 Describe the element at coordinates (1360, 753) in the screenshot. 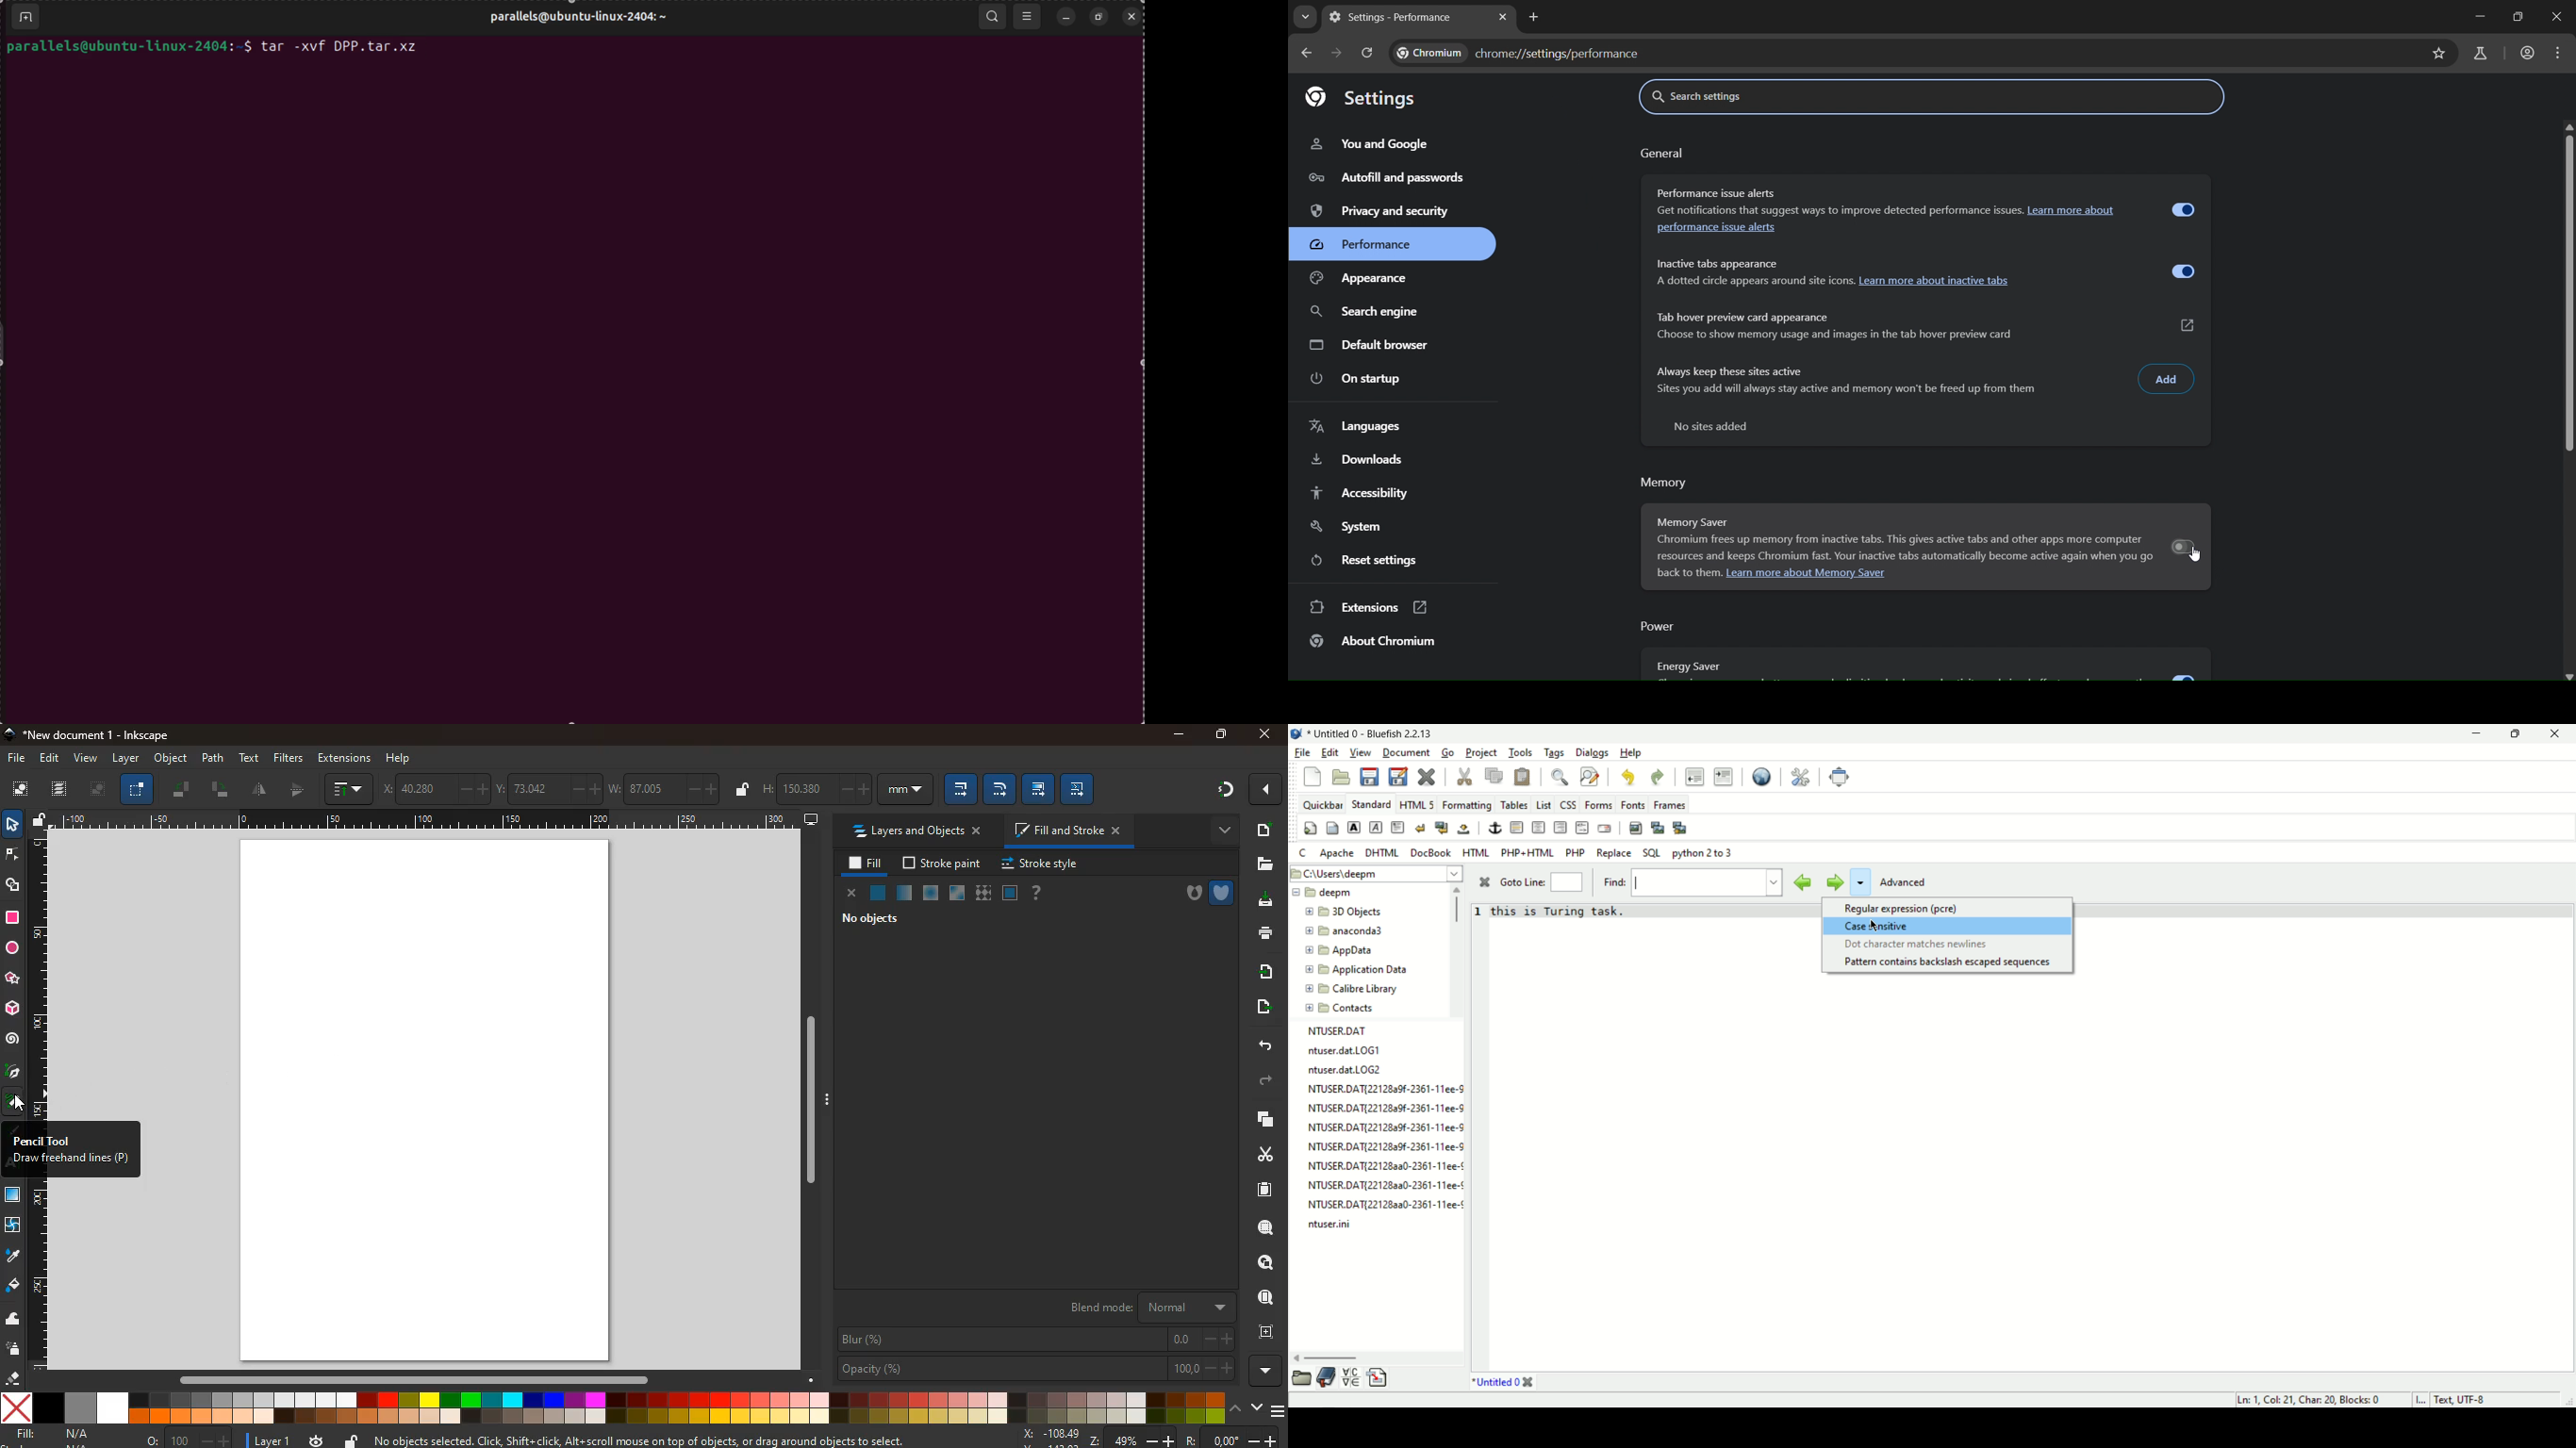

I see `view` at that location.